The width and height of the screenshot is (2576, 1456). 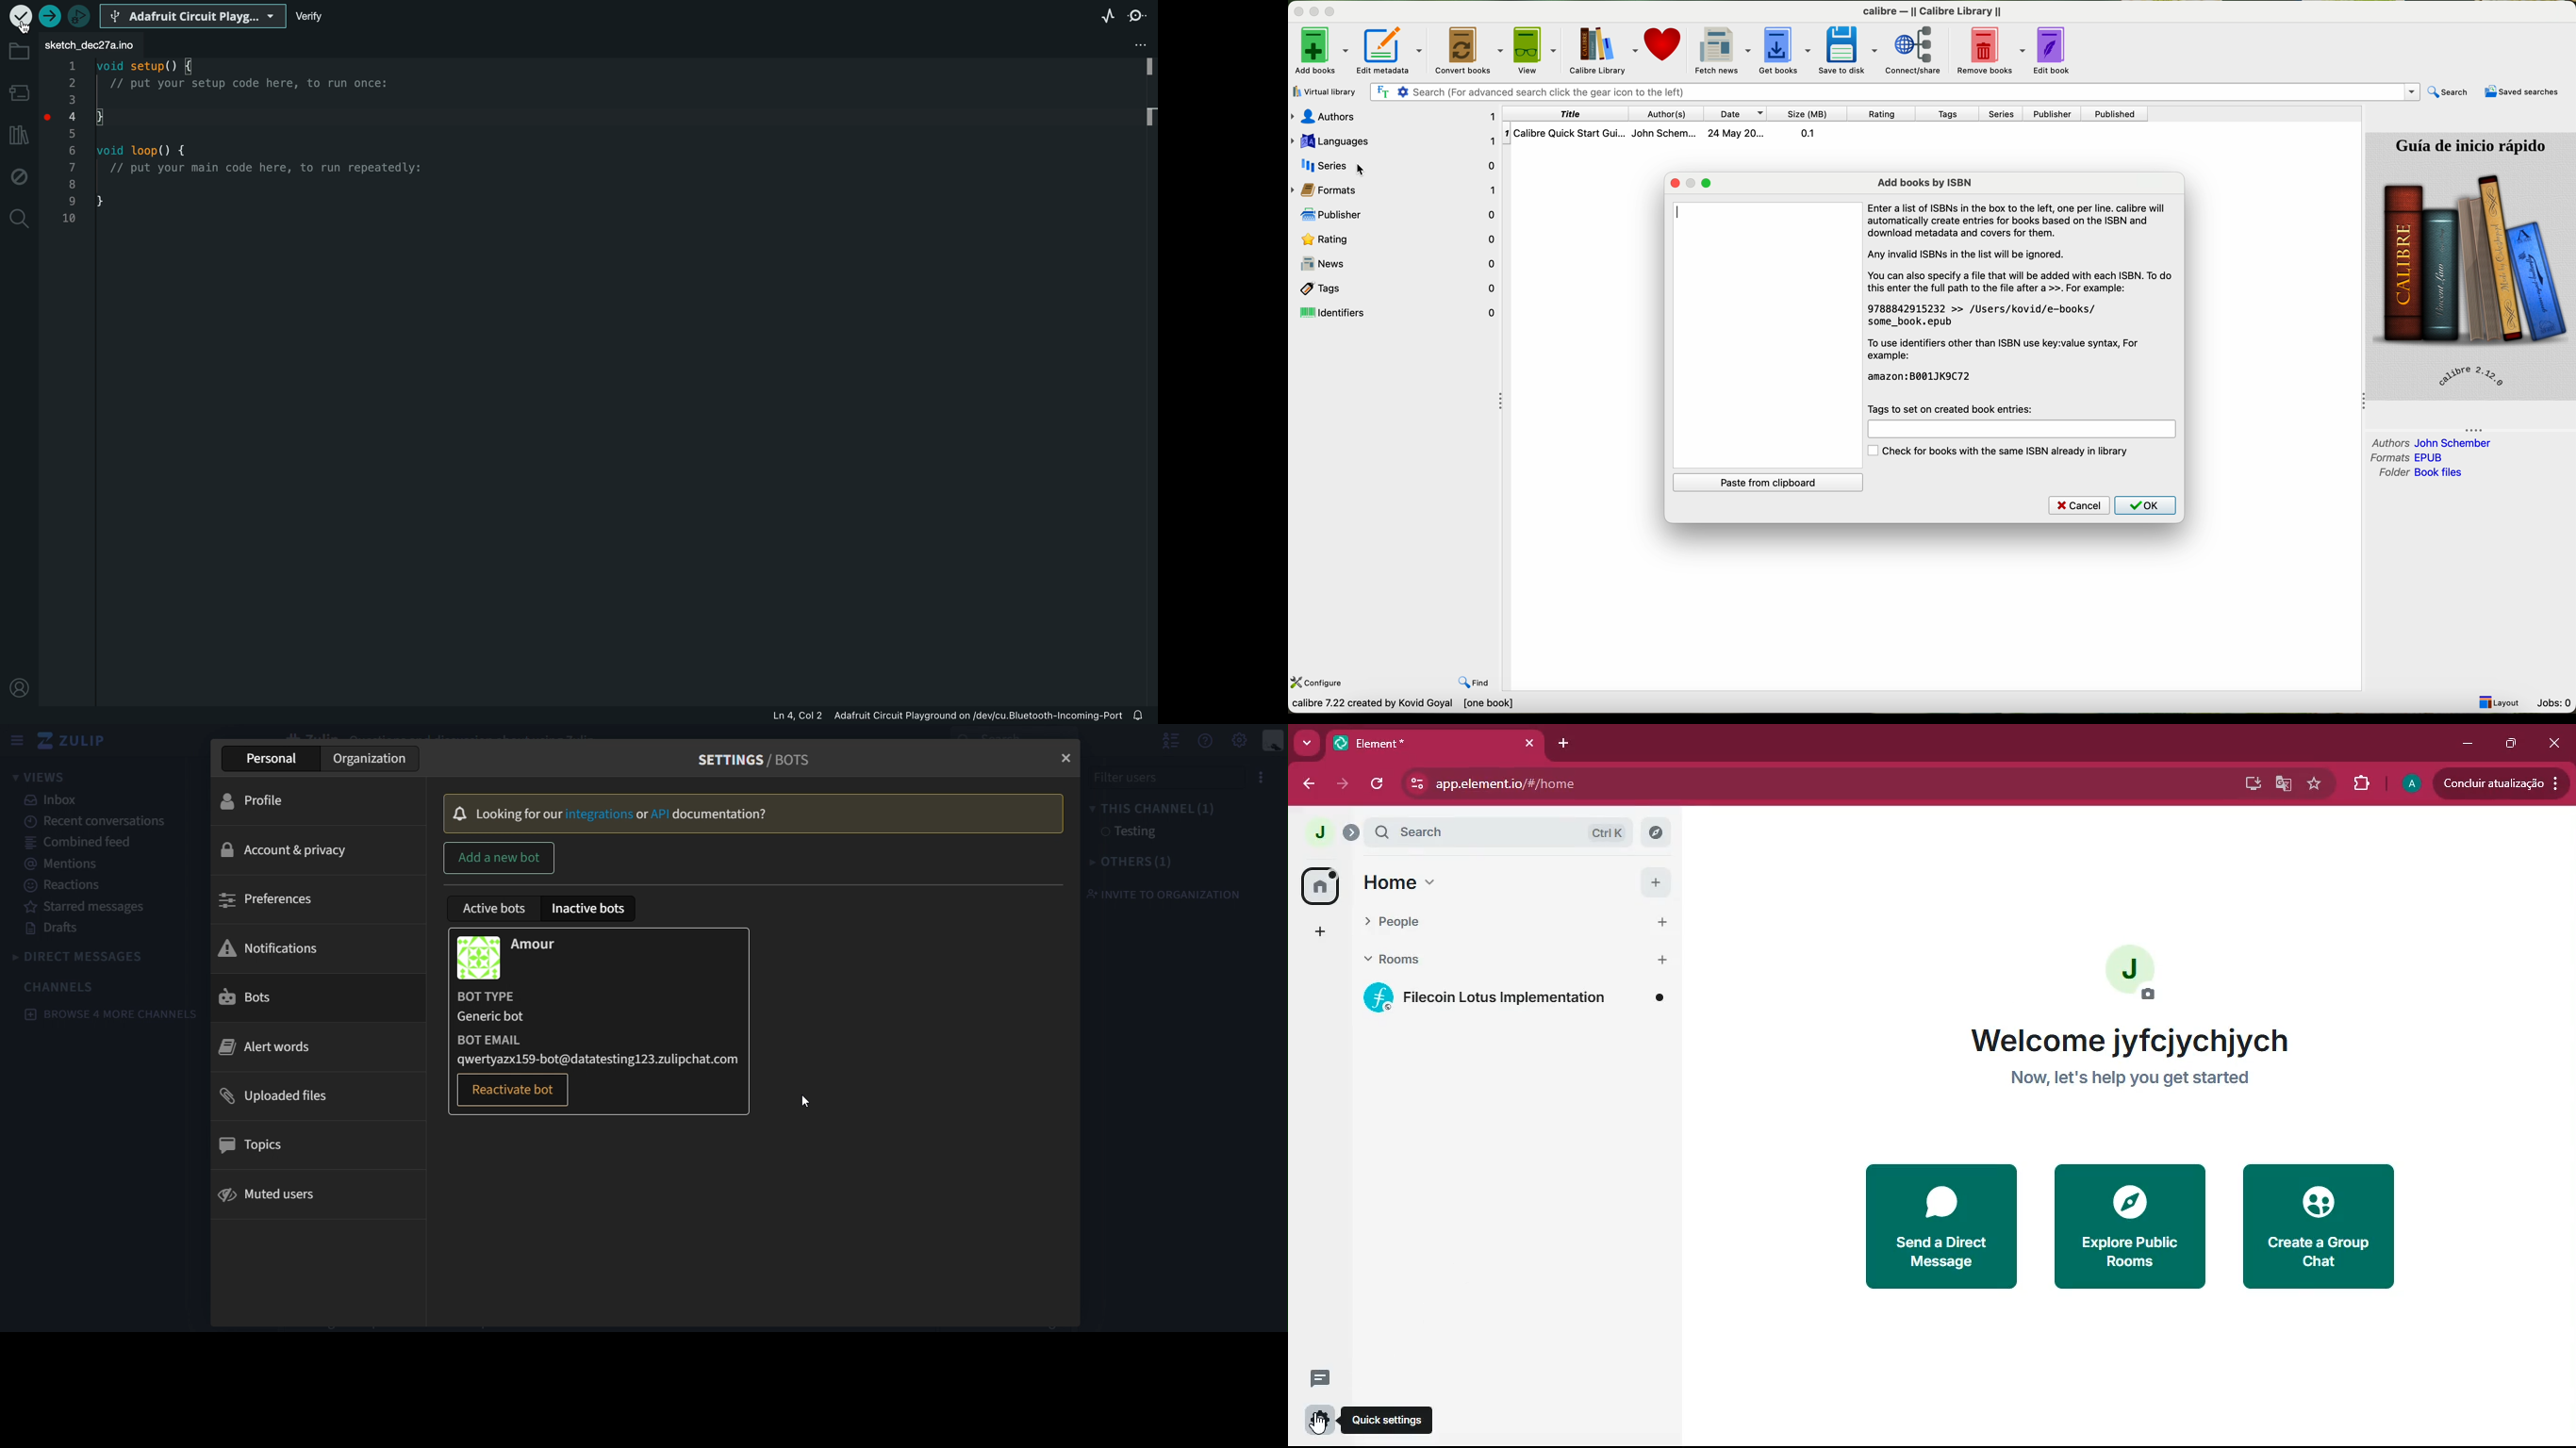 I want to click on qwertyazx159-bot@datatesting123.zulipchat.com, so click(x=603, y=1058).